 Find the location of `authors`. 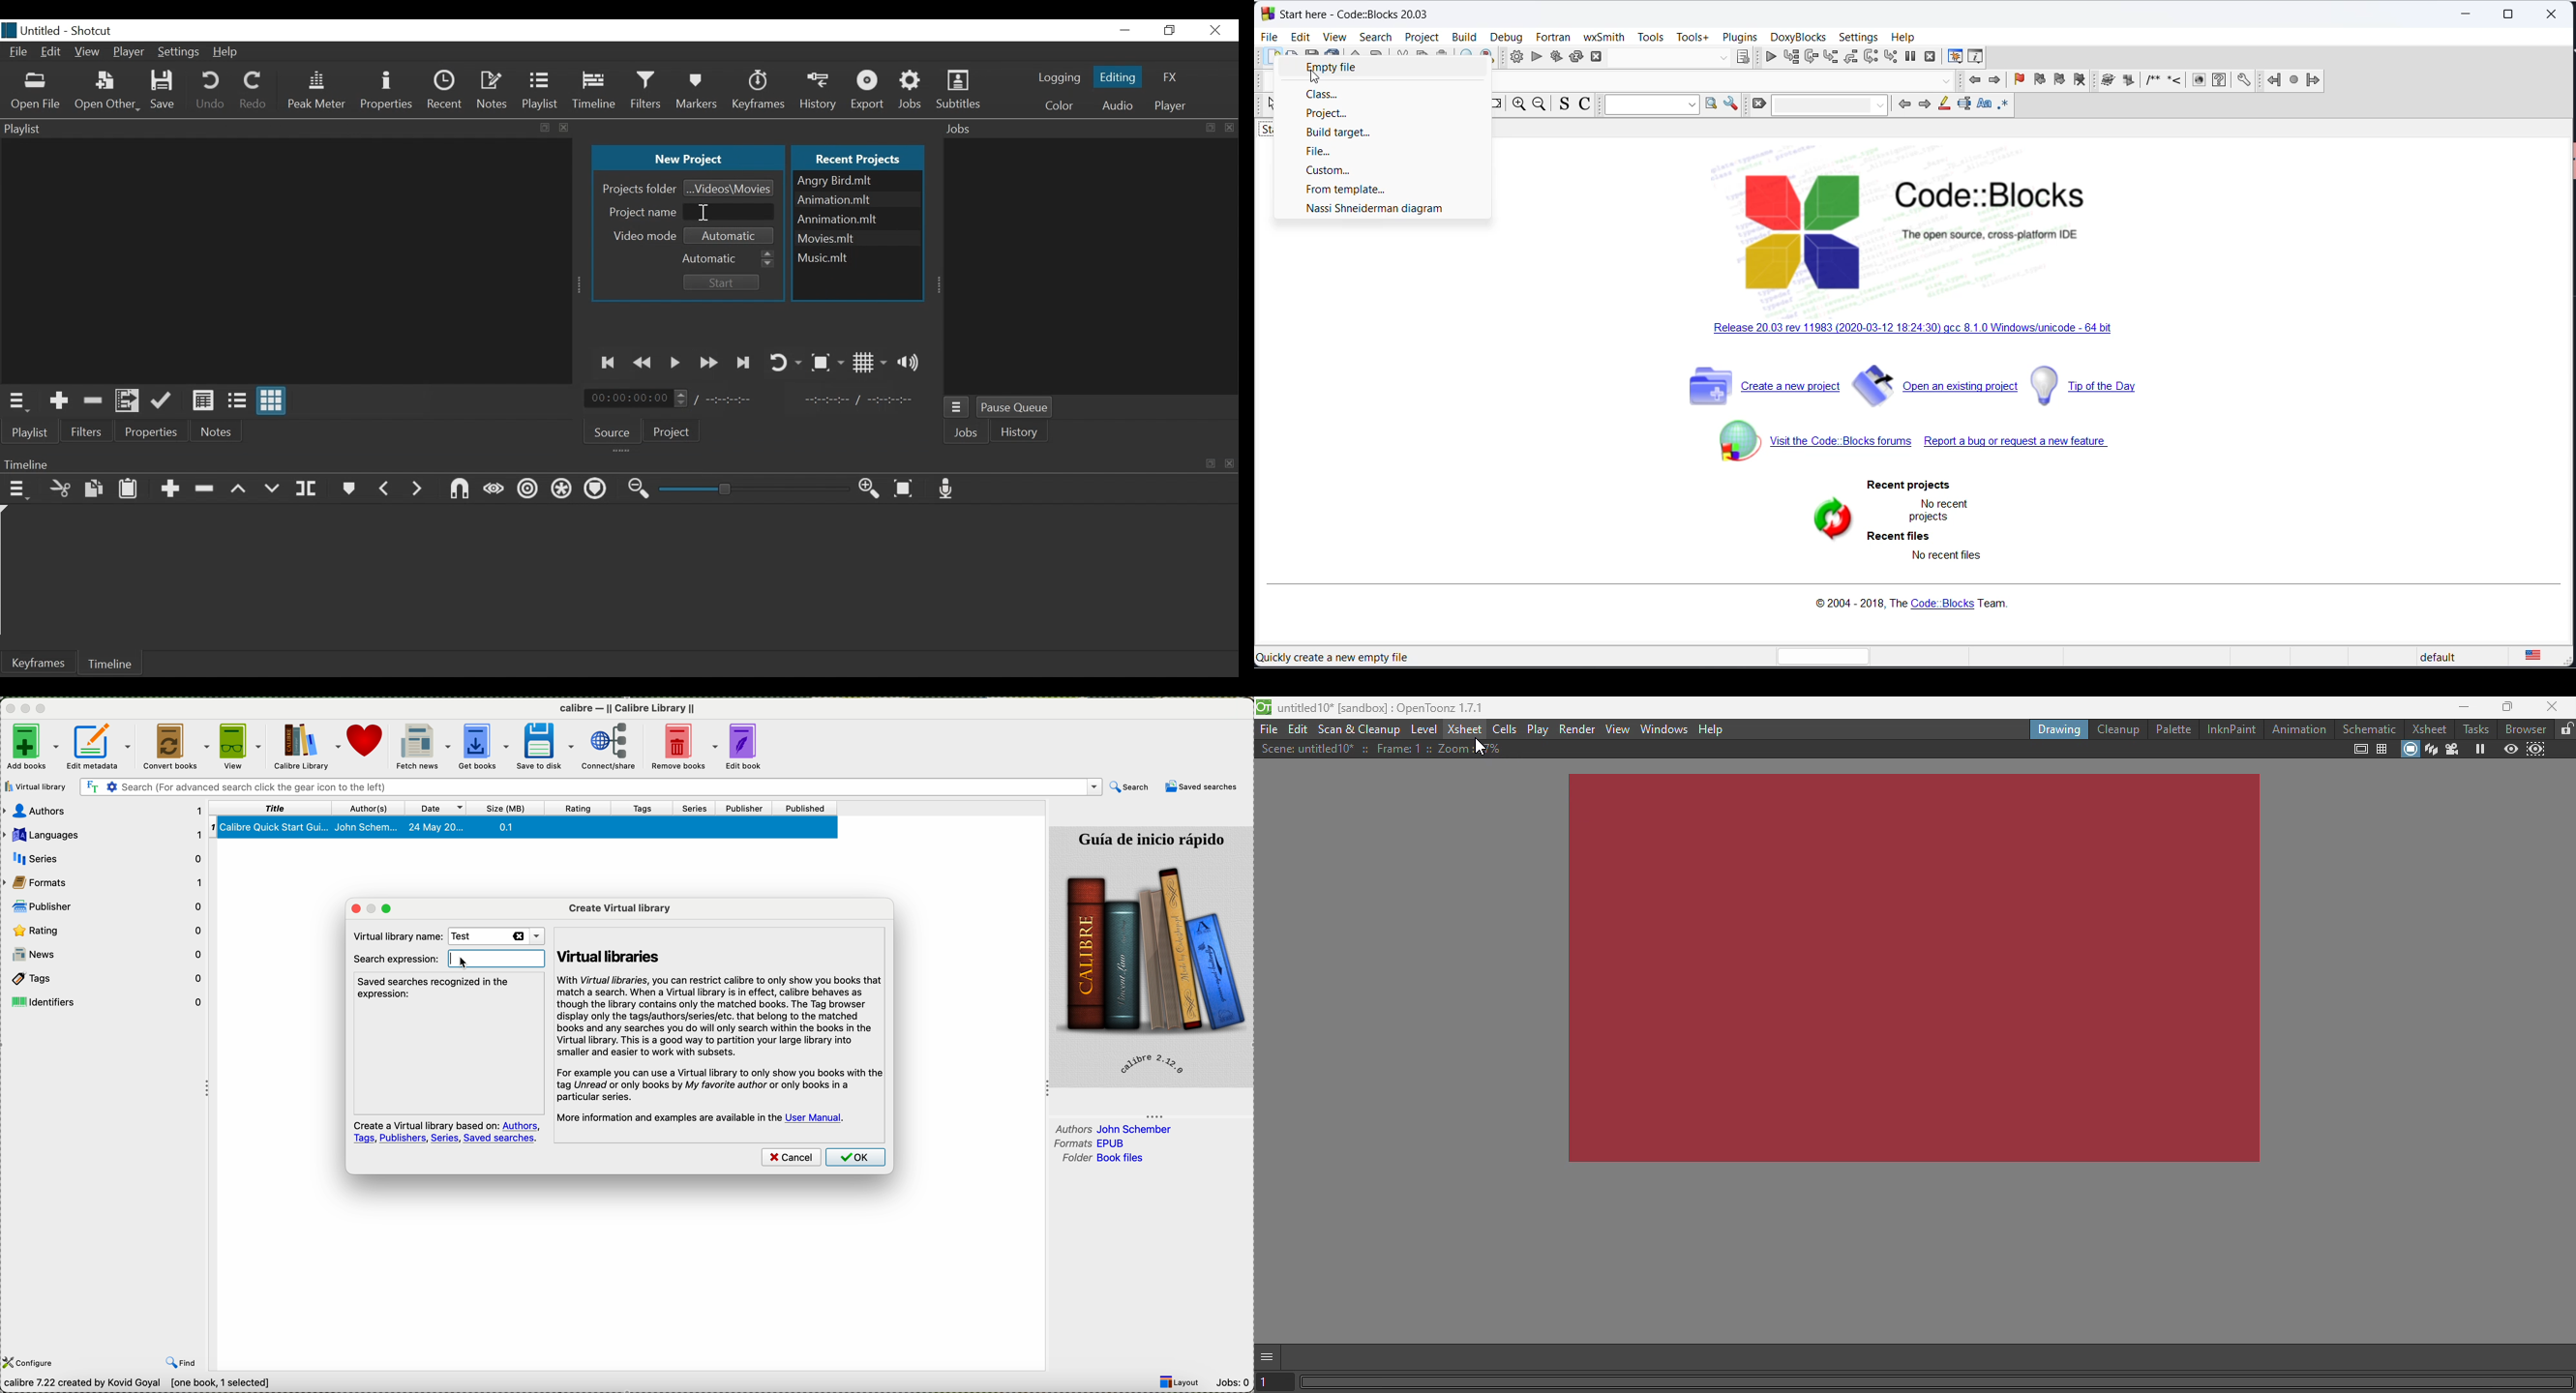

authors is located at coordinates (105, 813).